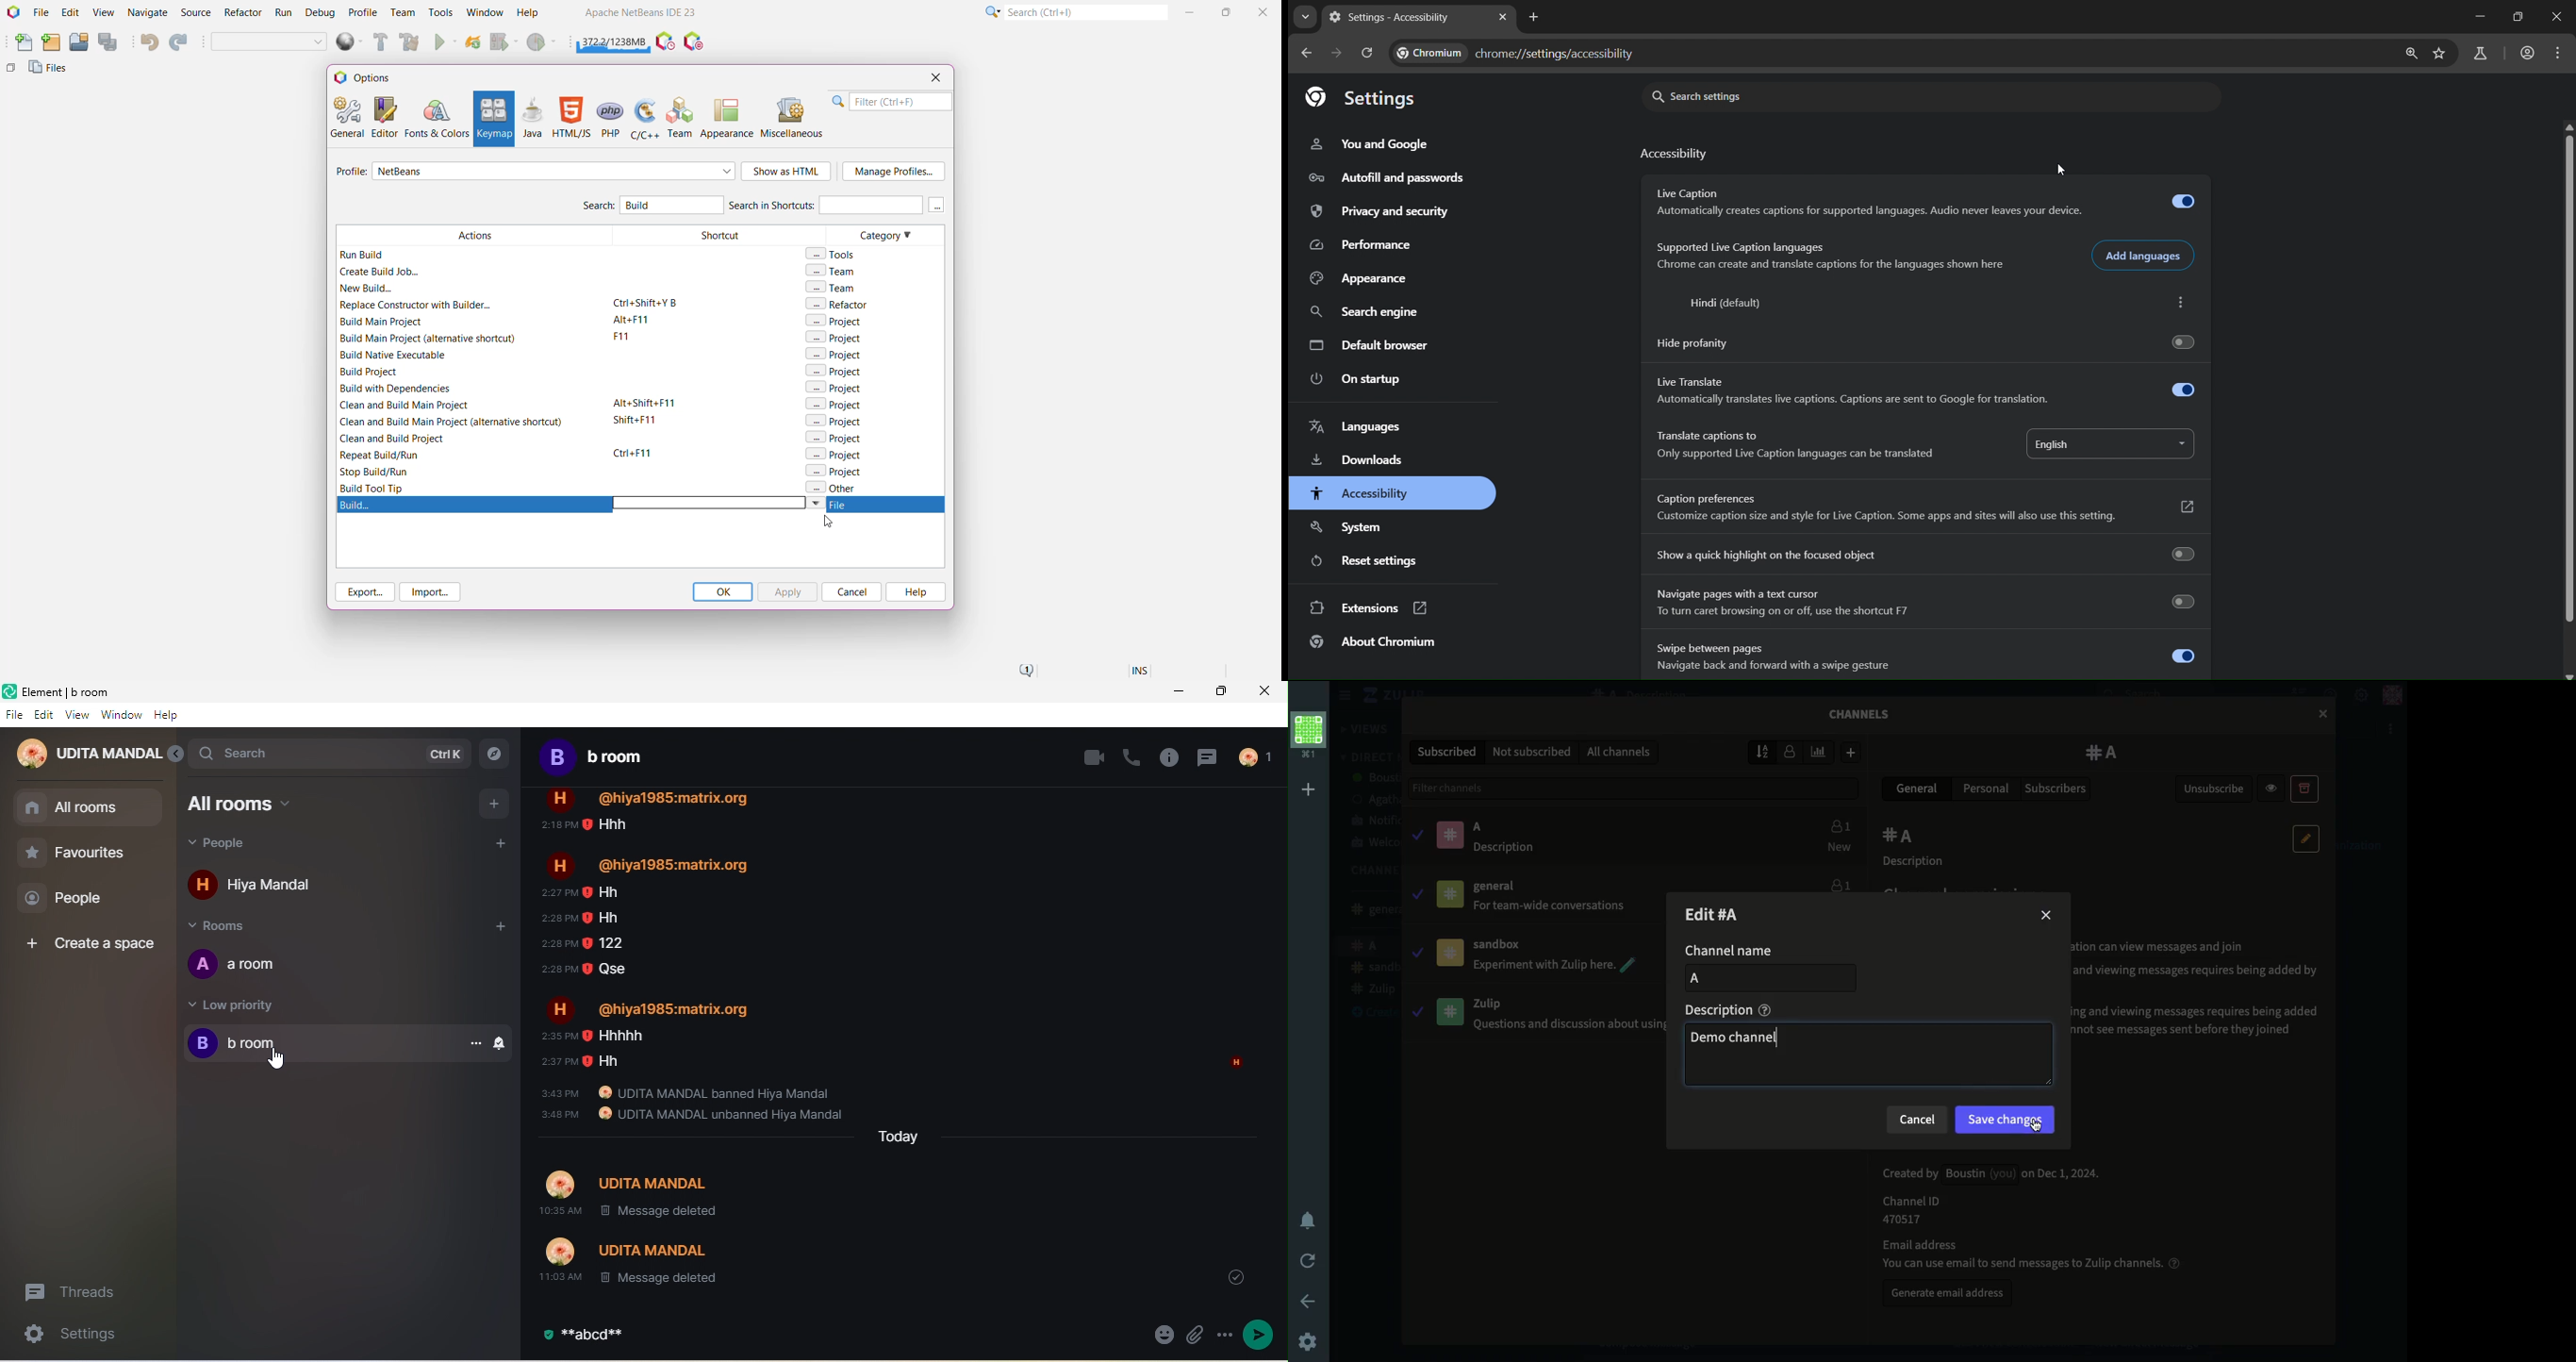 This screenshot has height=1372, width=2576. I want to click on go back one page, so click(1309, 53).